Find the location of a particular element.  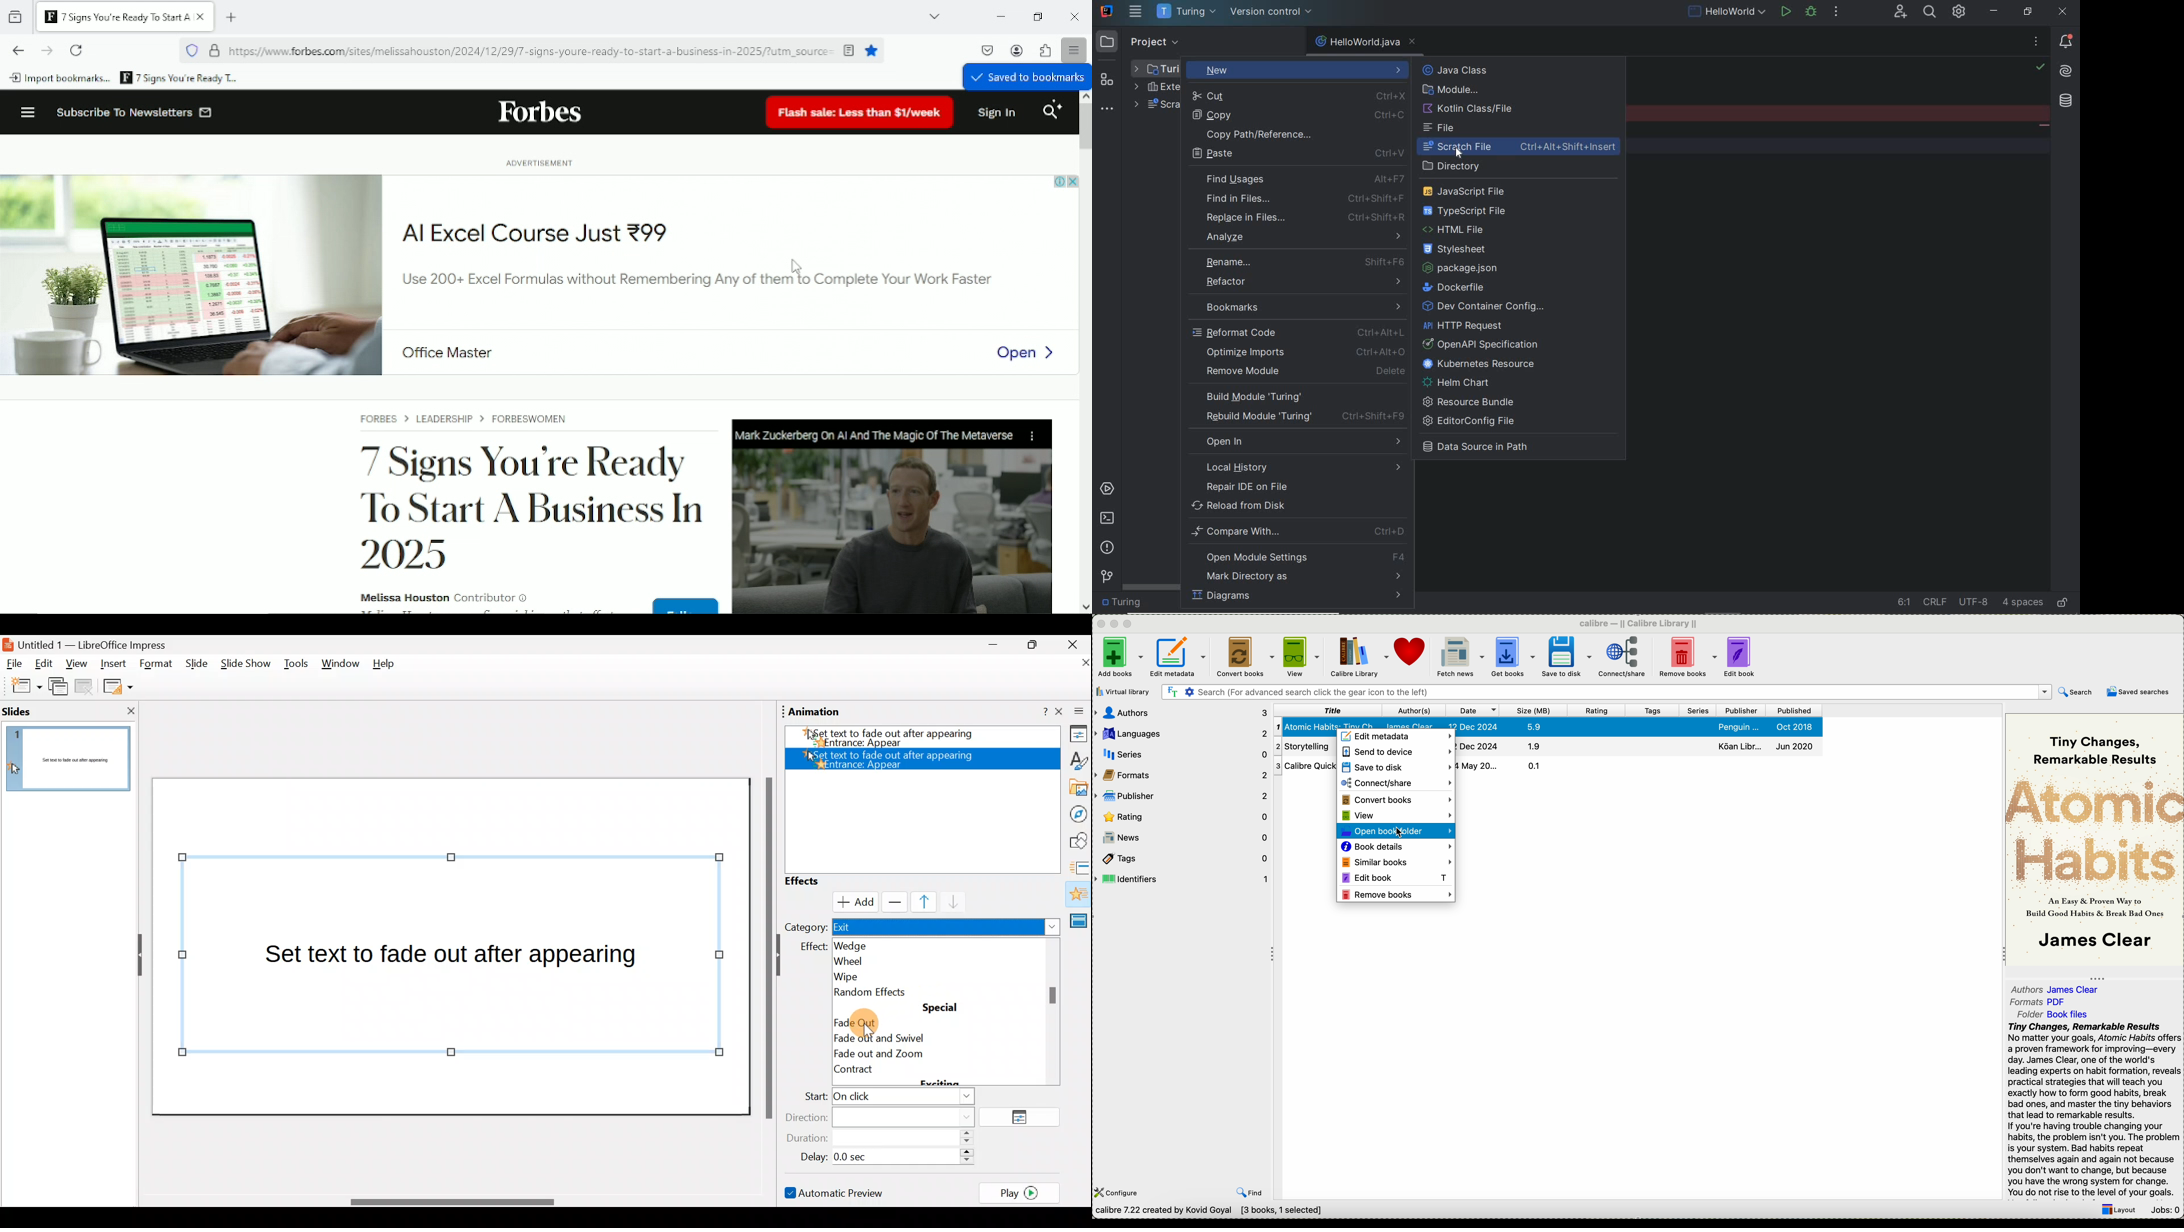

Slides transition is located at coordinates (1080, 866).